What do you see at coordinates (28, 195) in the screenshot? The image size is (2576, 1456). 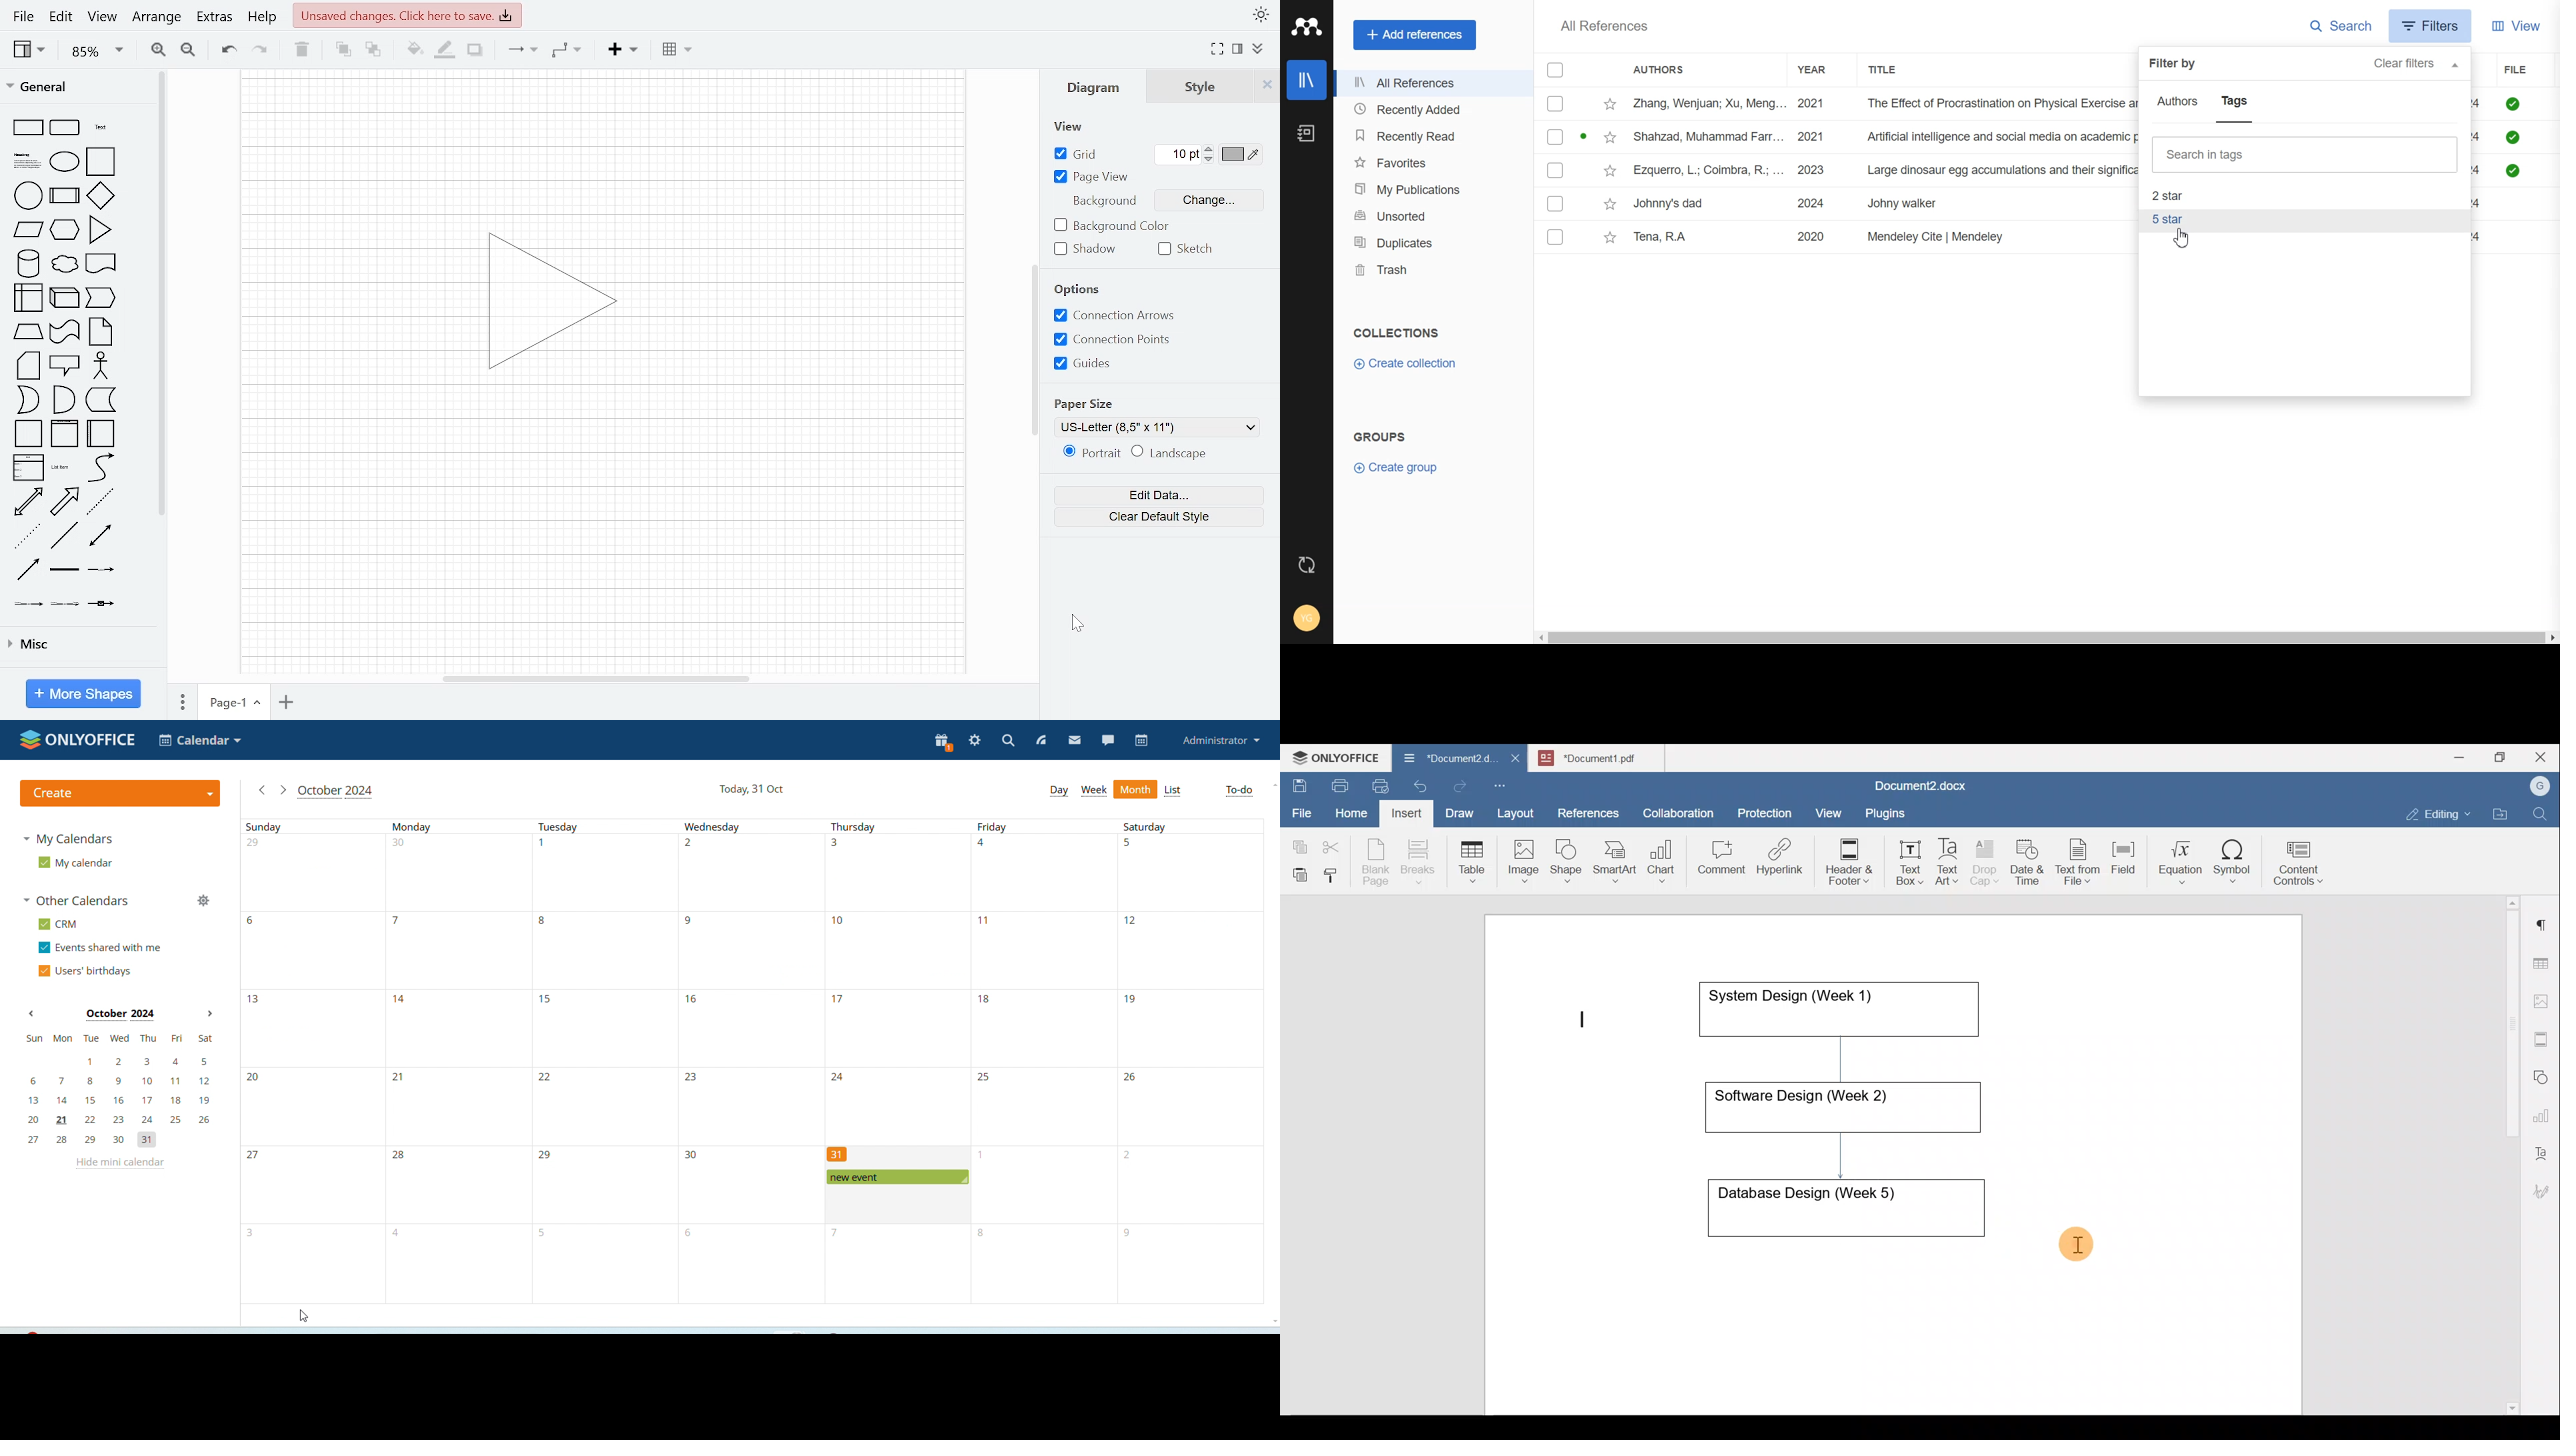 I see `Circle` at bounding box center [28, 195].